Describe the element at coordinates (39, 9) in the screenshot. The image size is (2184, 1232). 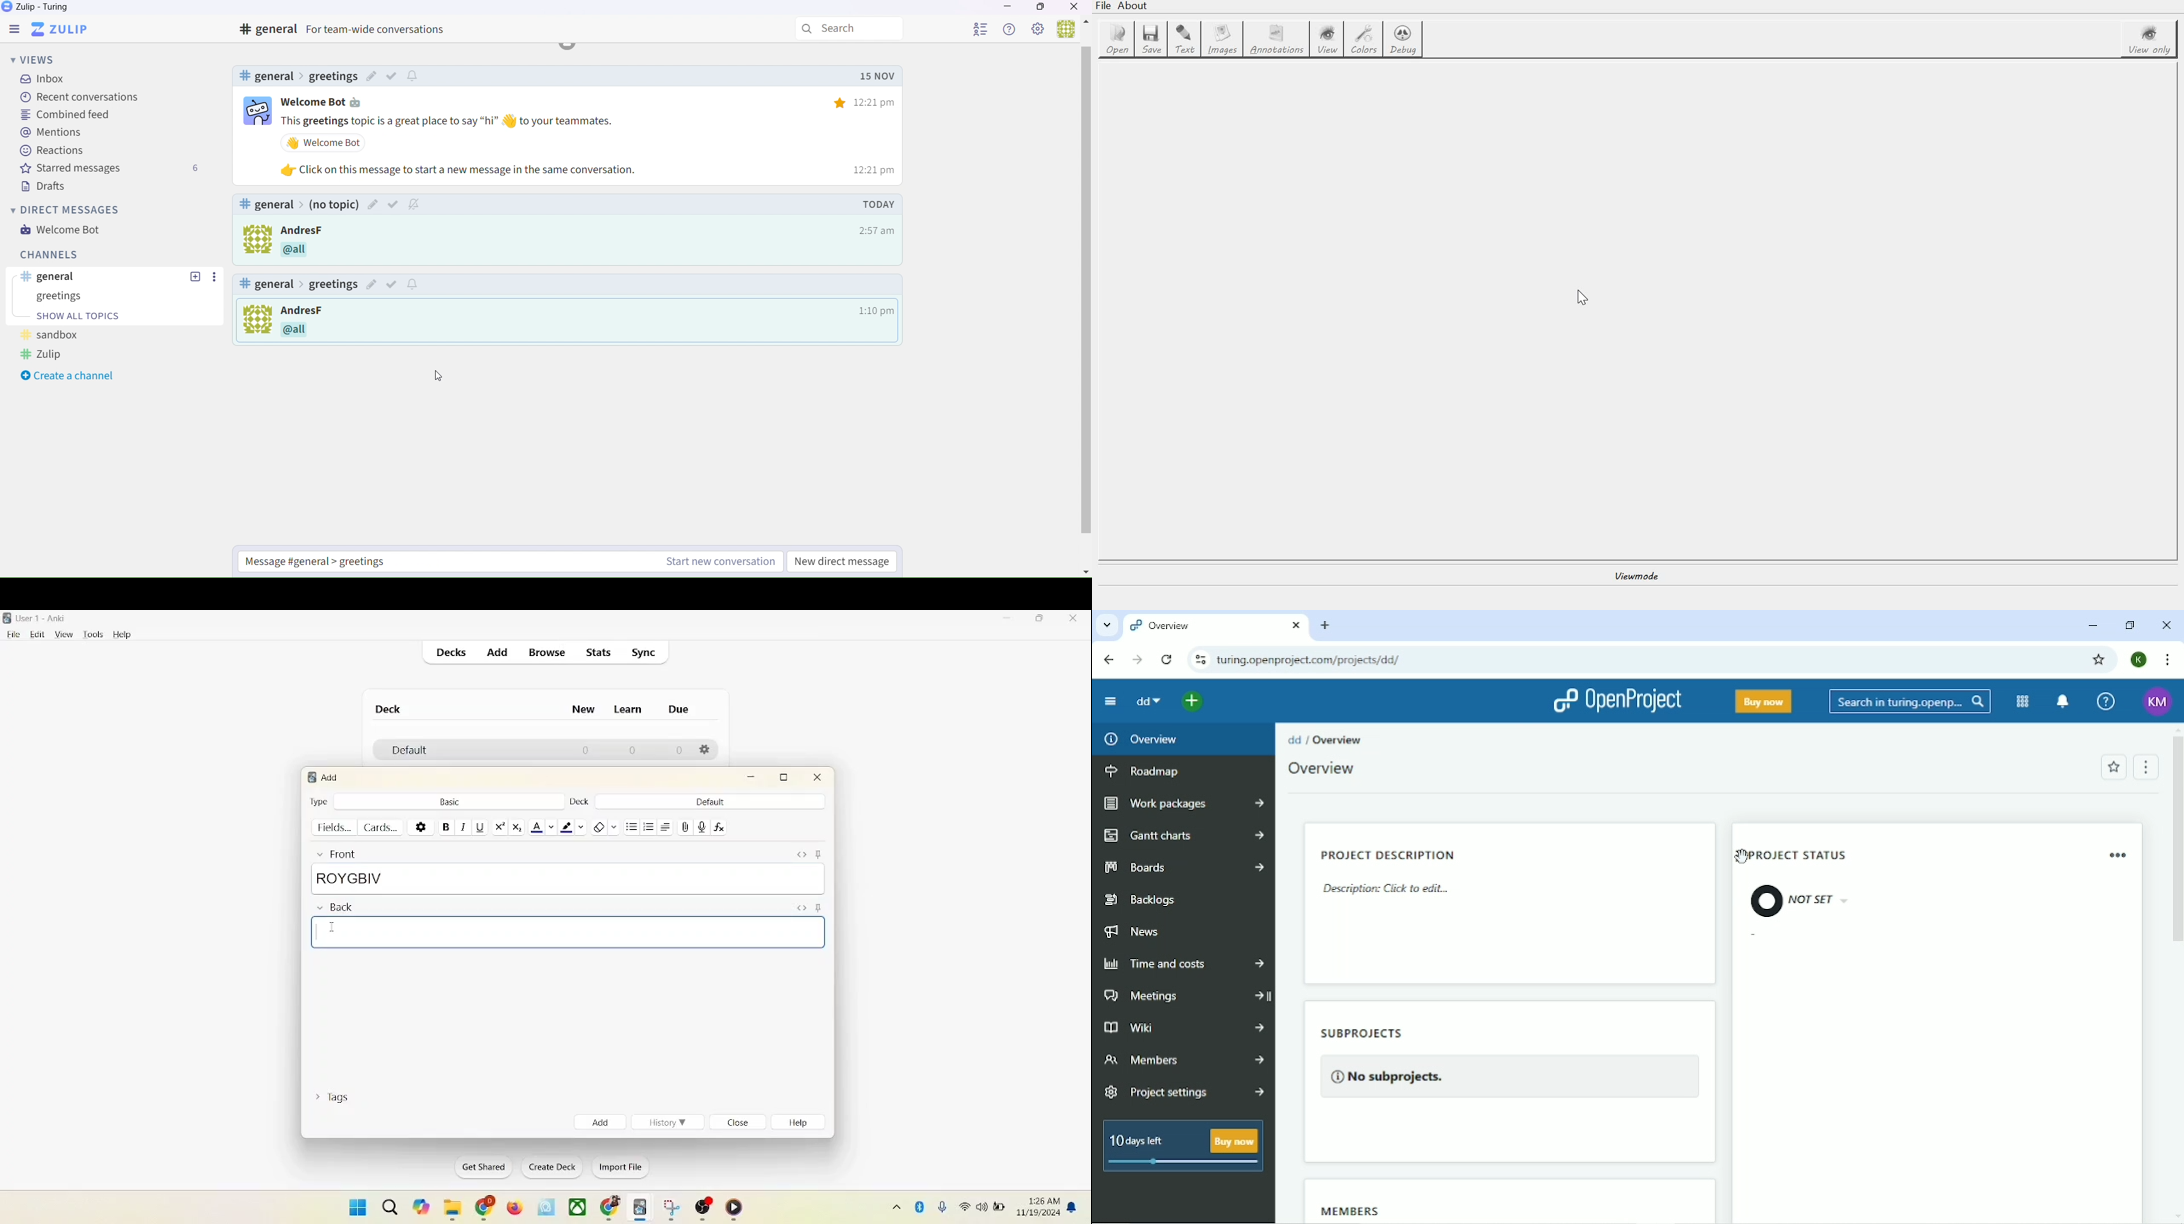
I see `Zulip` at that location.